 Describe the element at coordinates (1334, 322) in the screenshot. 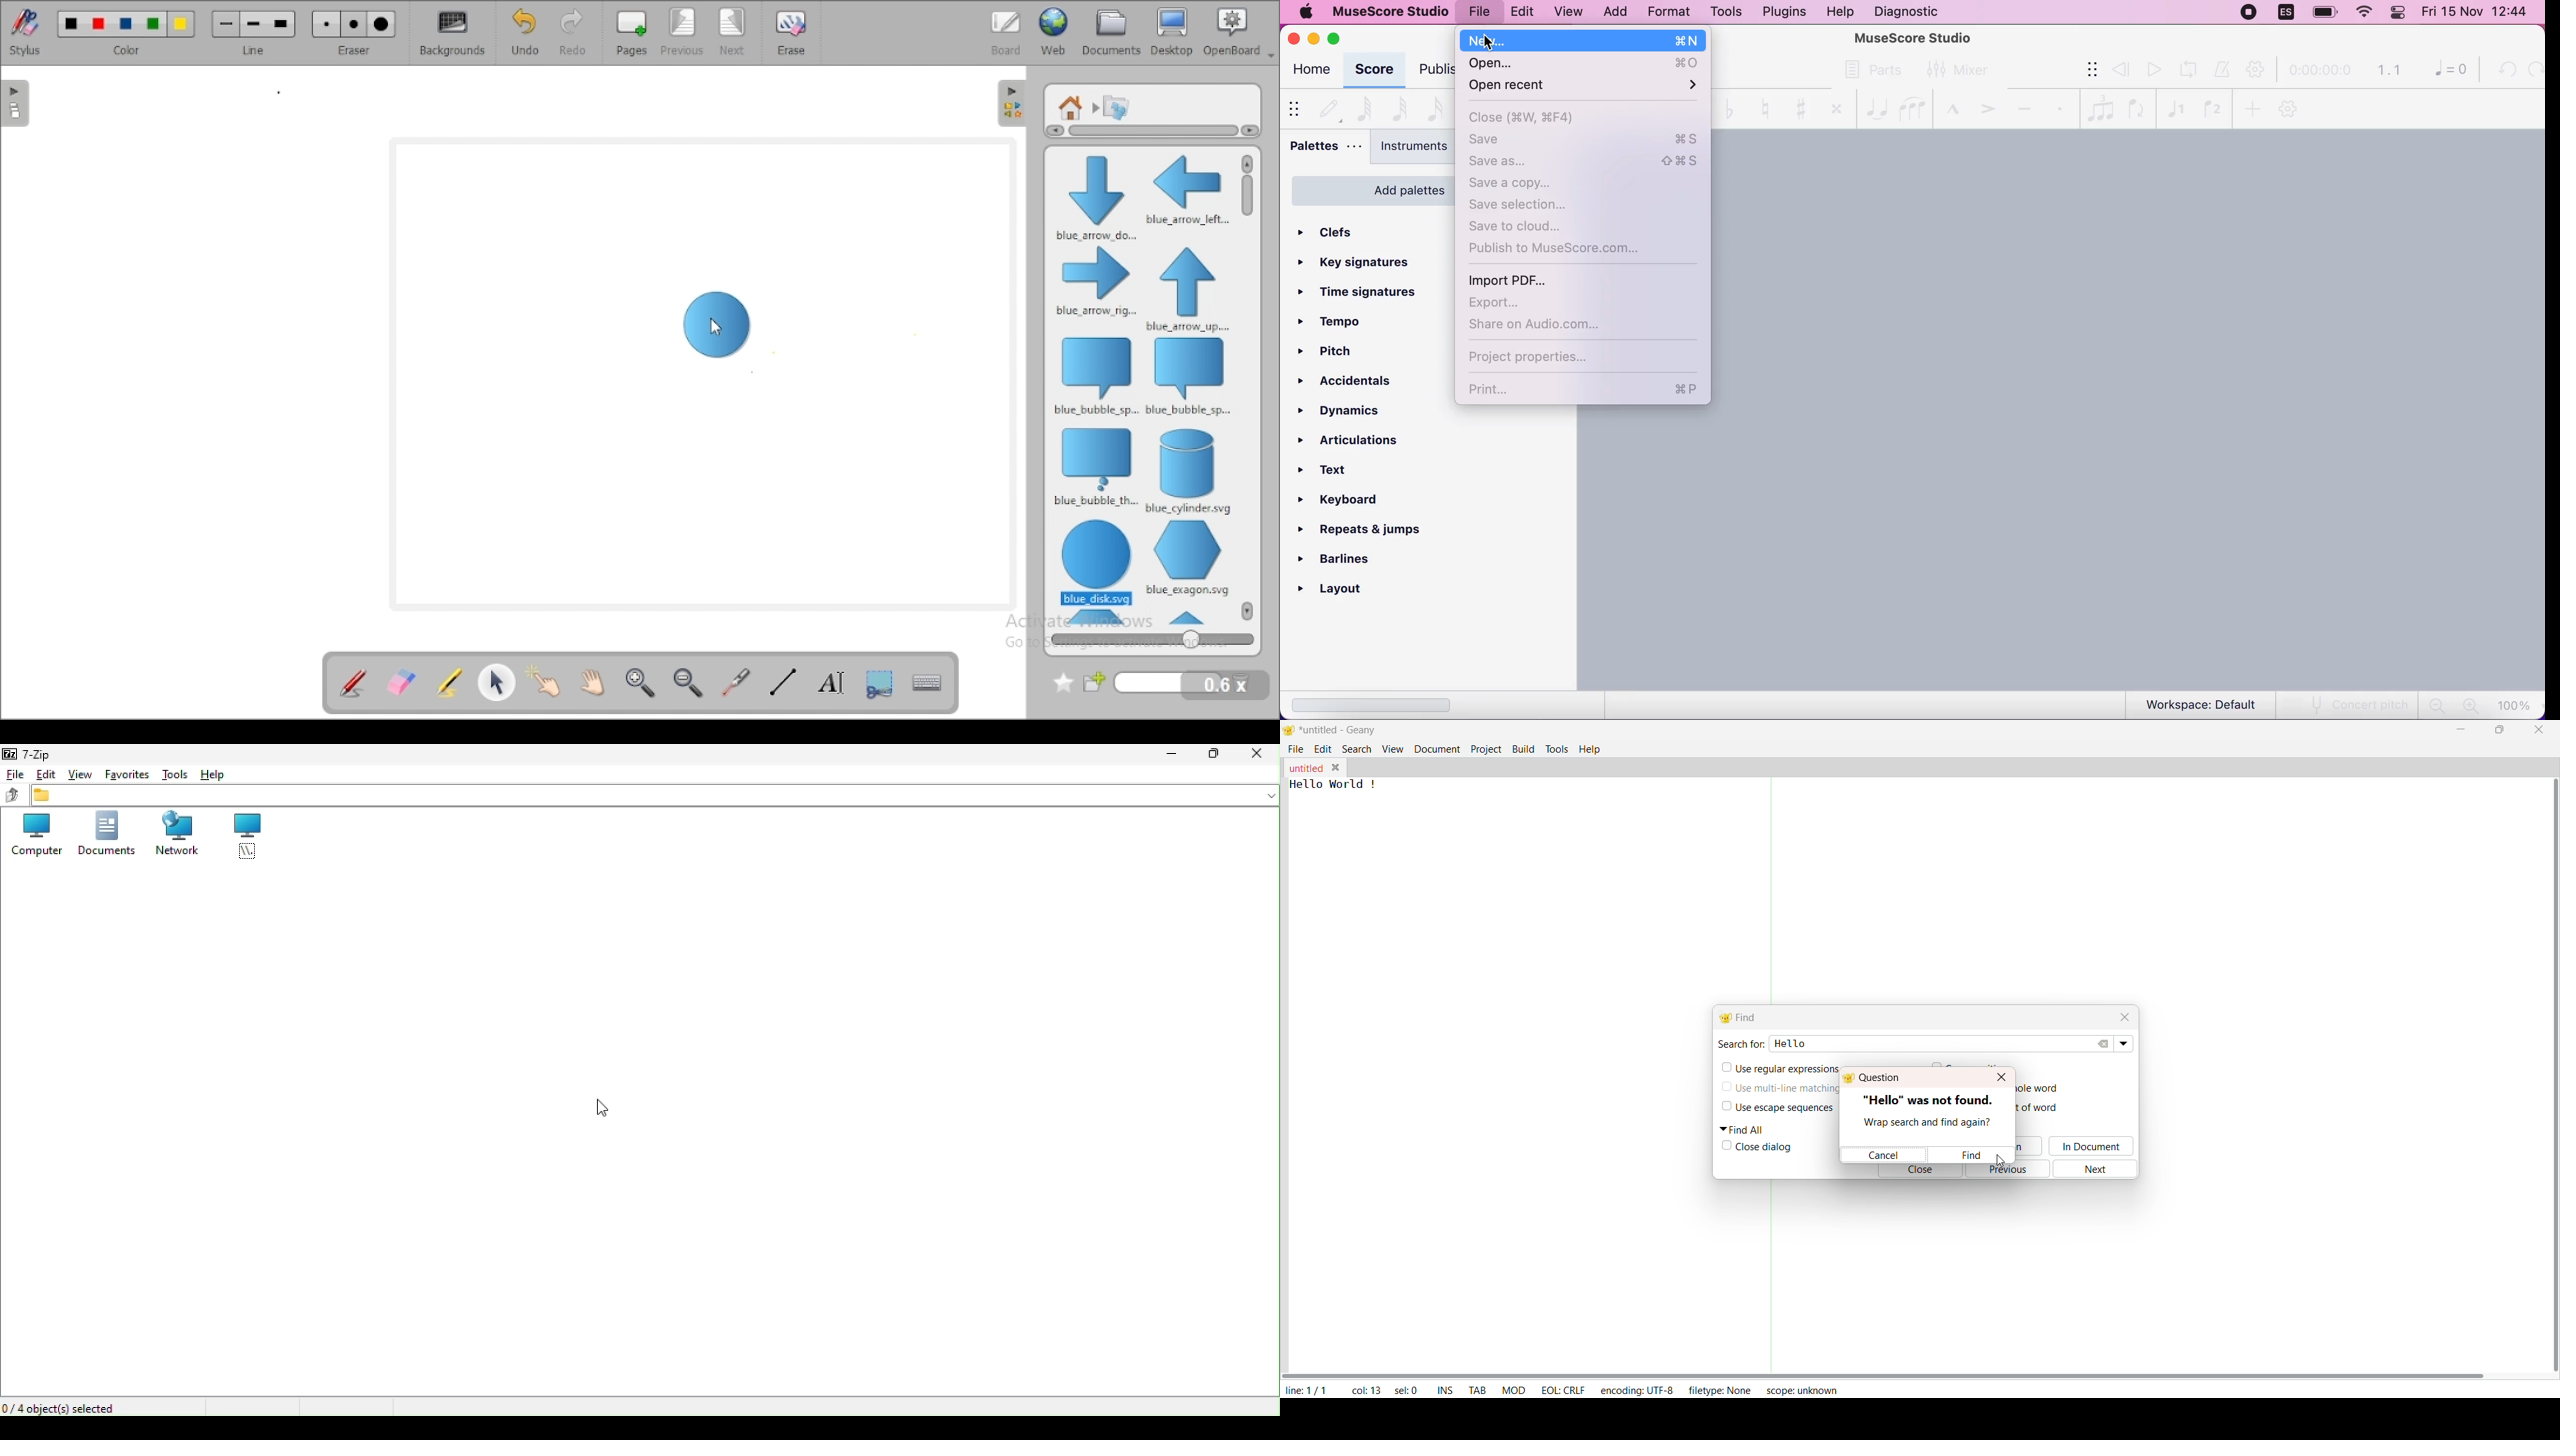

I see `tempo` at that location.